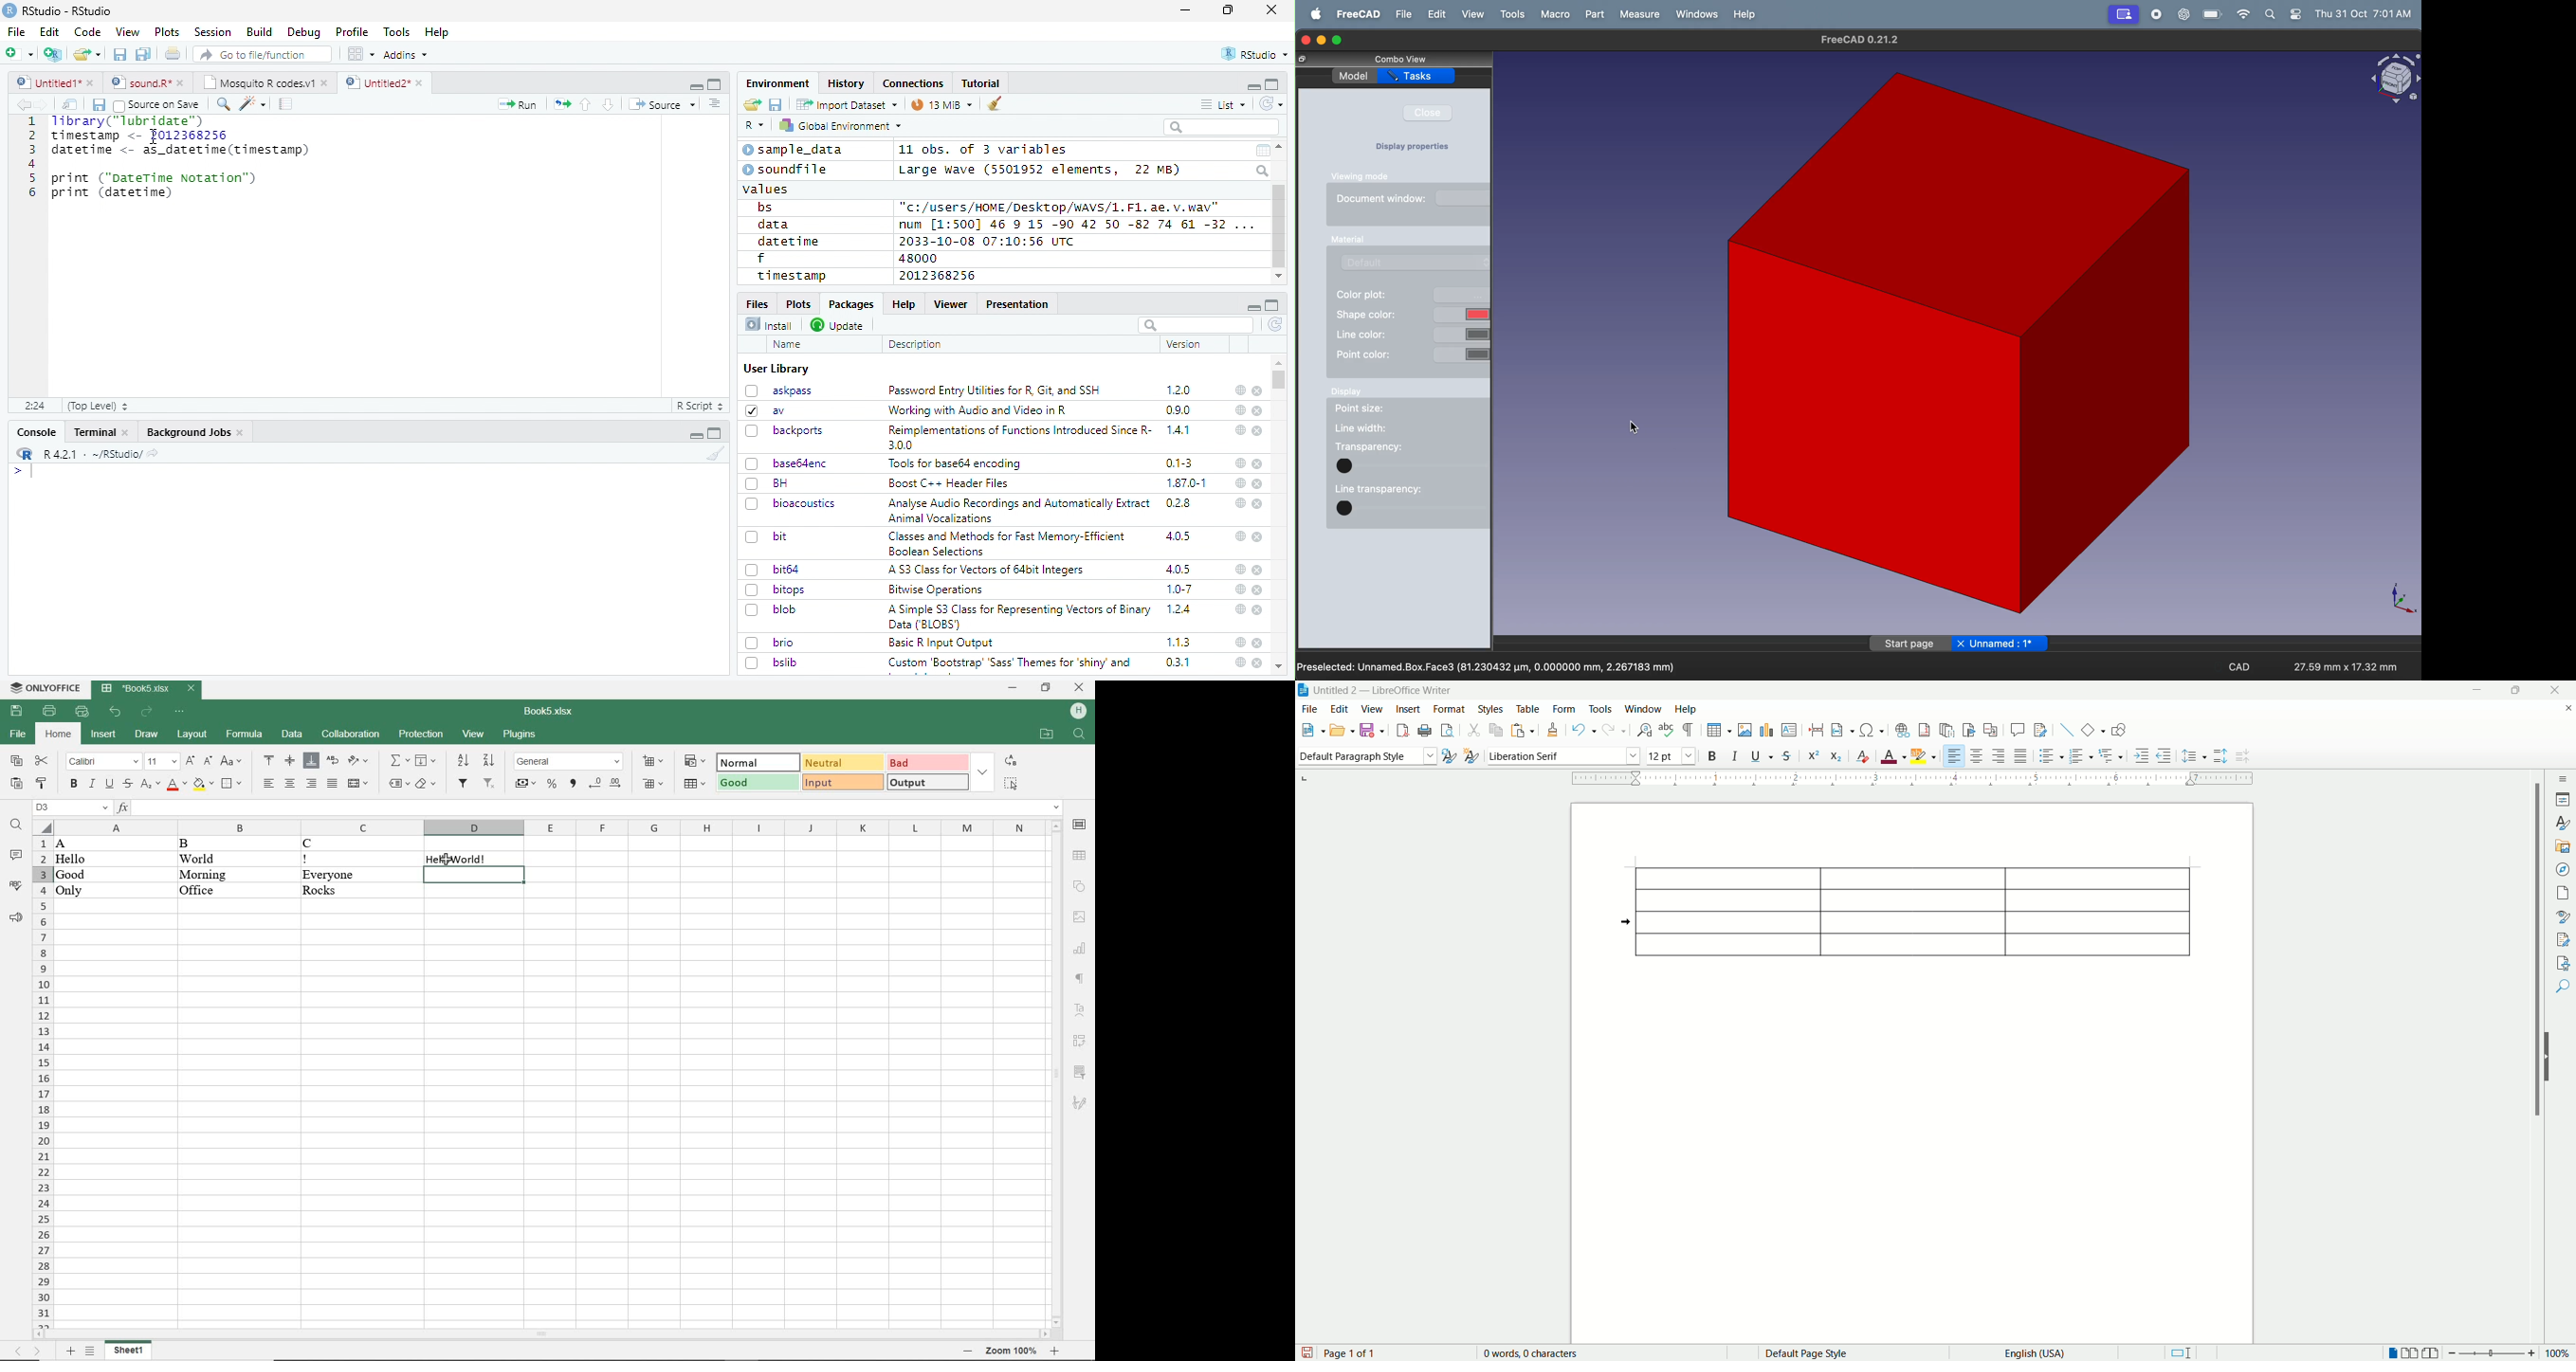 Image resolution: width=2576 pixels, height=1372 pixels. Describe the element at coordinates (988, 241) in the screenshot. I see `2033-10-08 07:10:56 UTC` at that location.